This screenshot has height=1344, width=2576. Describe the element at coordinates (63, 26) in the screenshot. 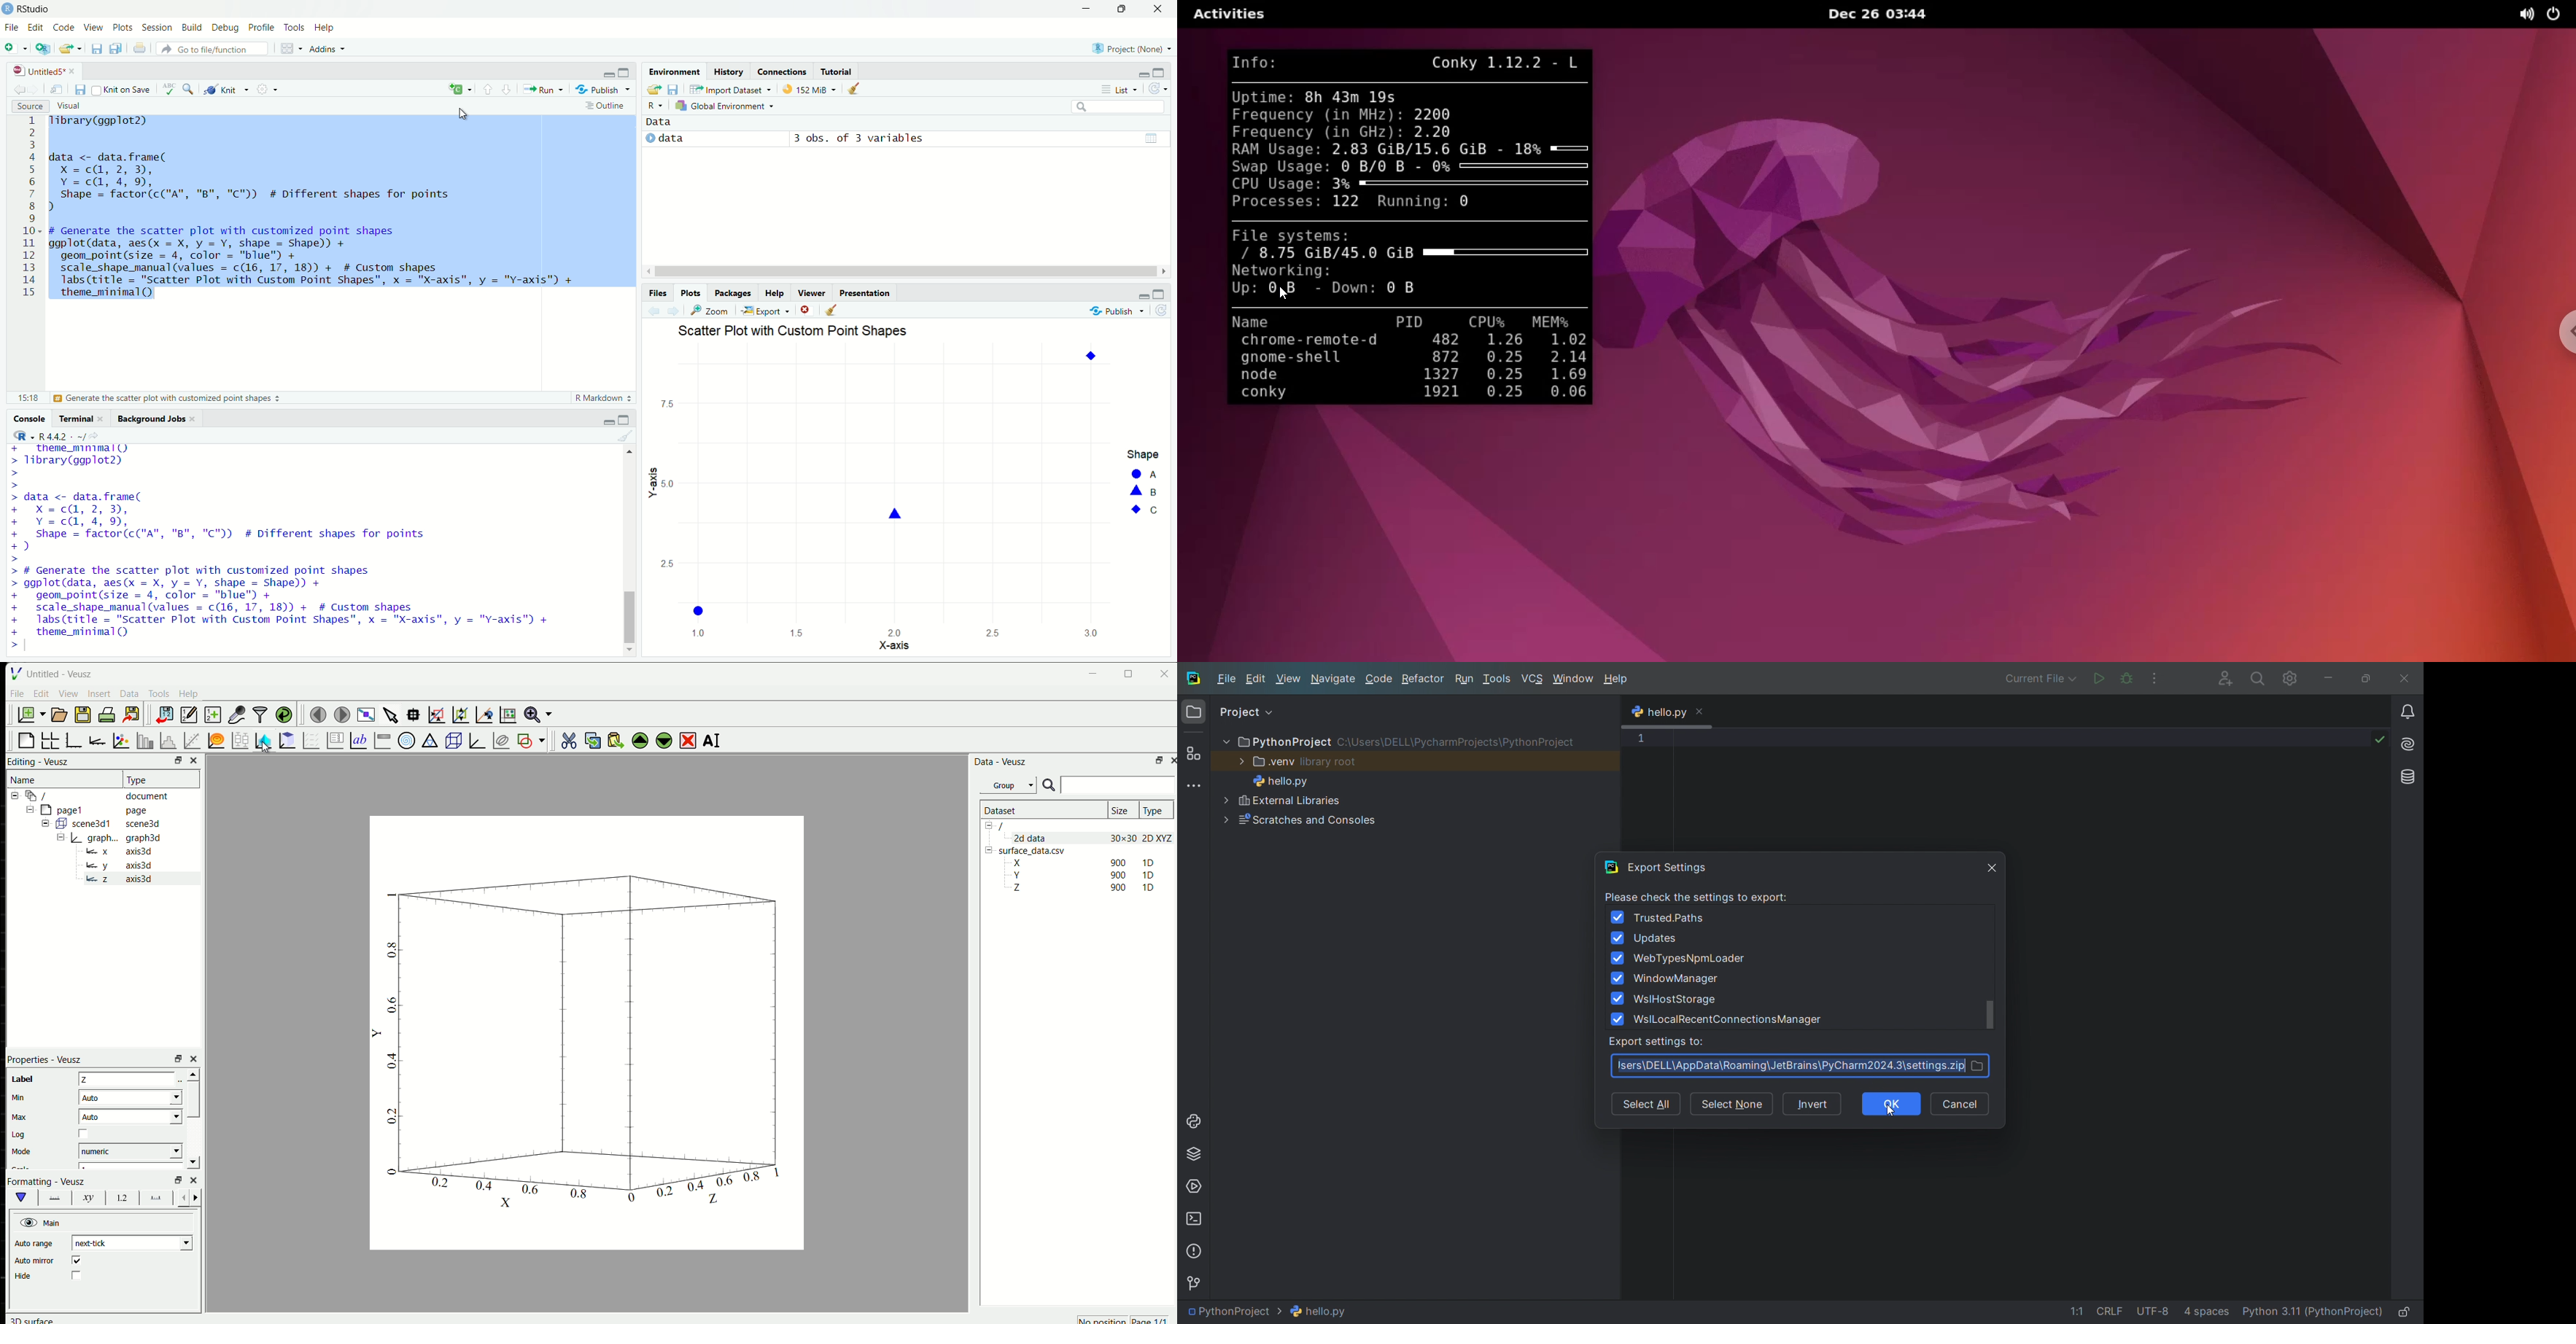

I see `Code` at that location.